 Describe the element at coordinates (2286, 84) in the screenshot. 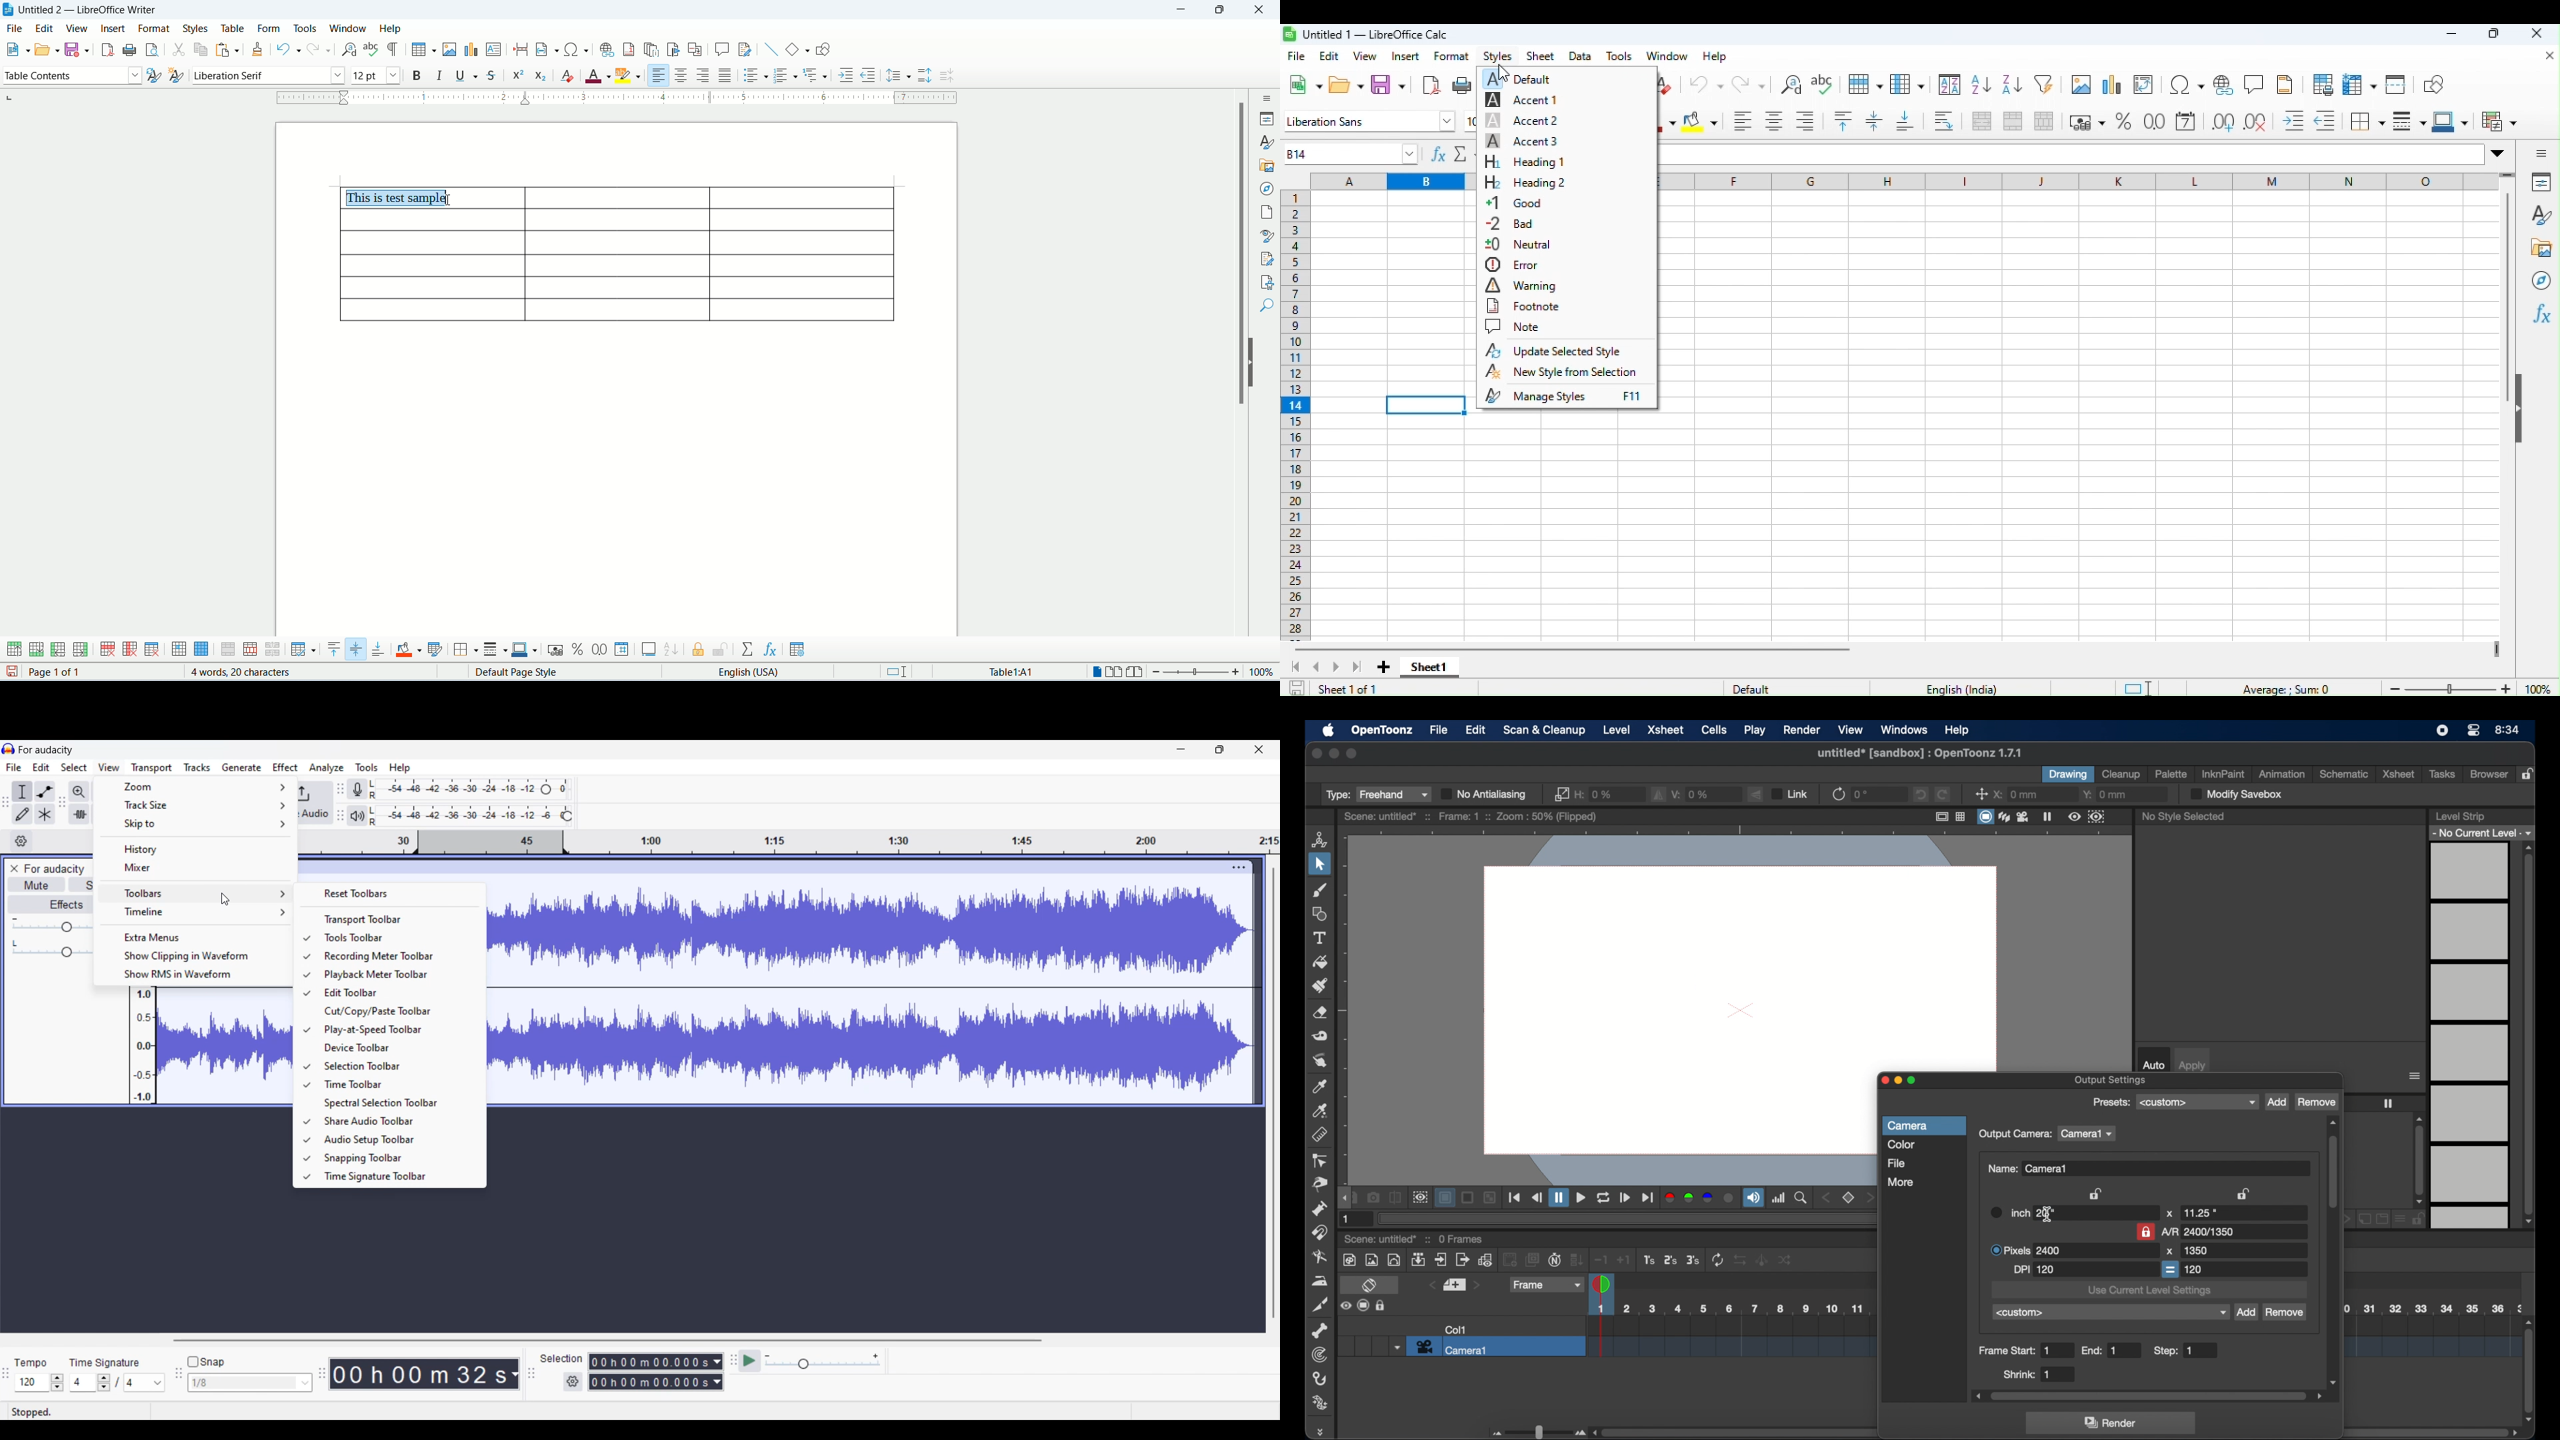

I see `Headers and footers` at that location.